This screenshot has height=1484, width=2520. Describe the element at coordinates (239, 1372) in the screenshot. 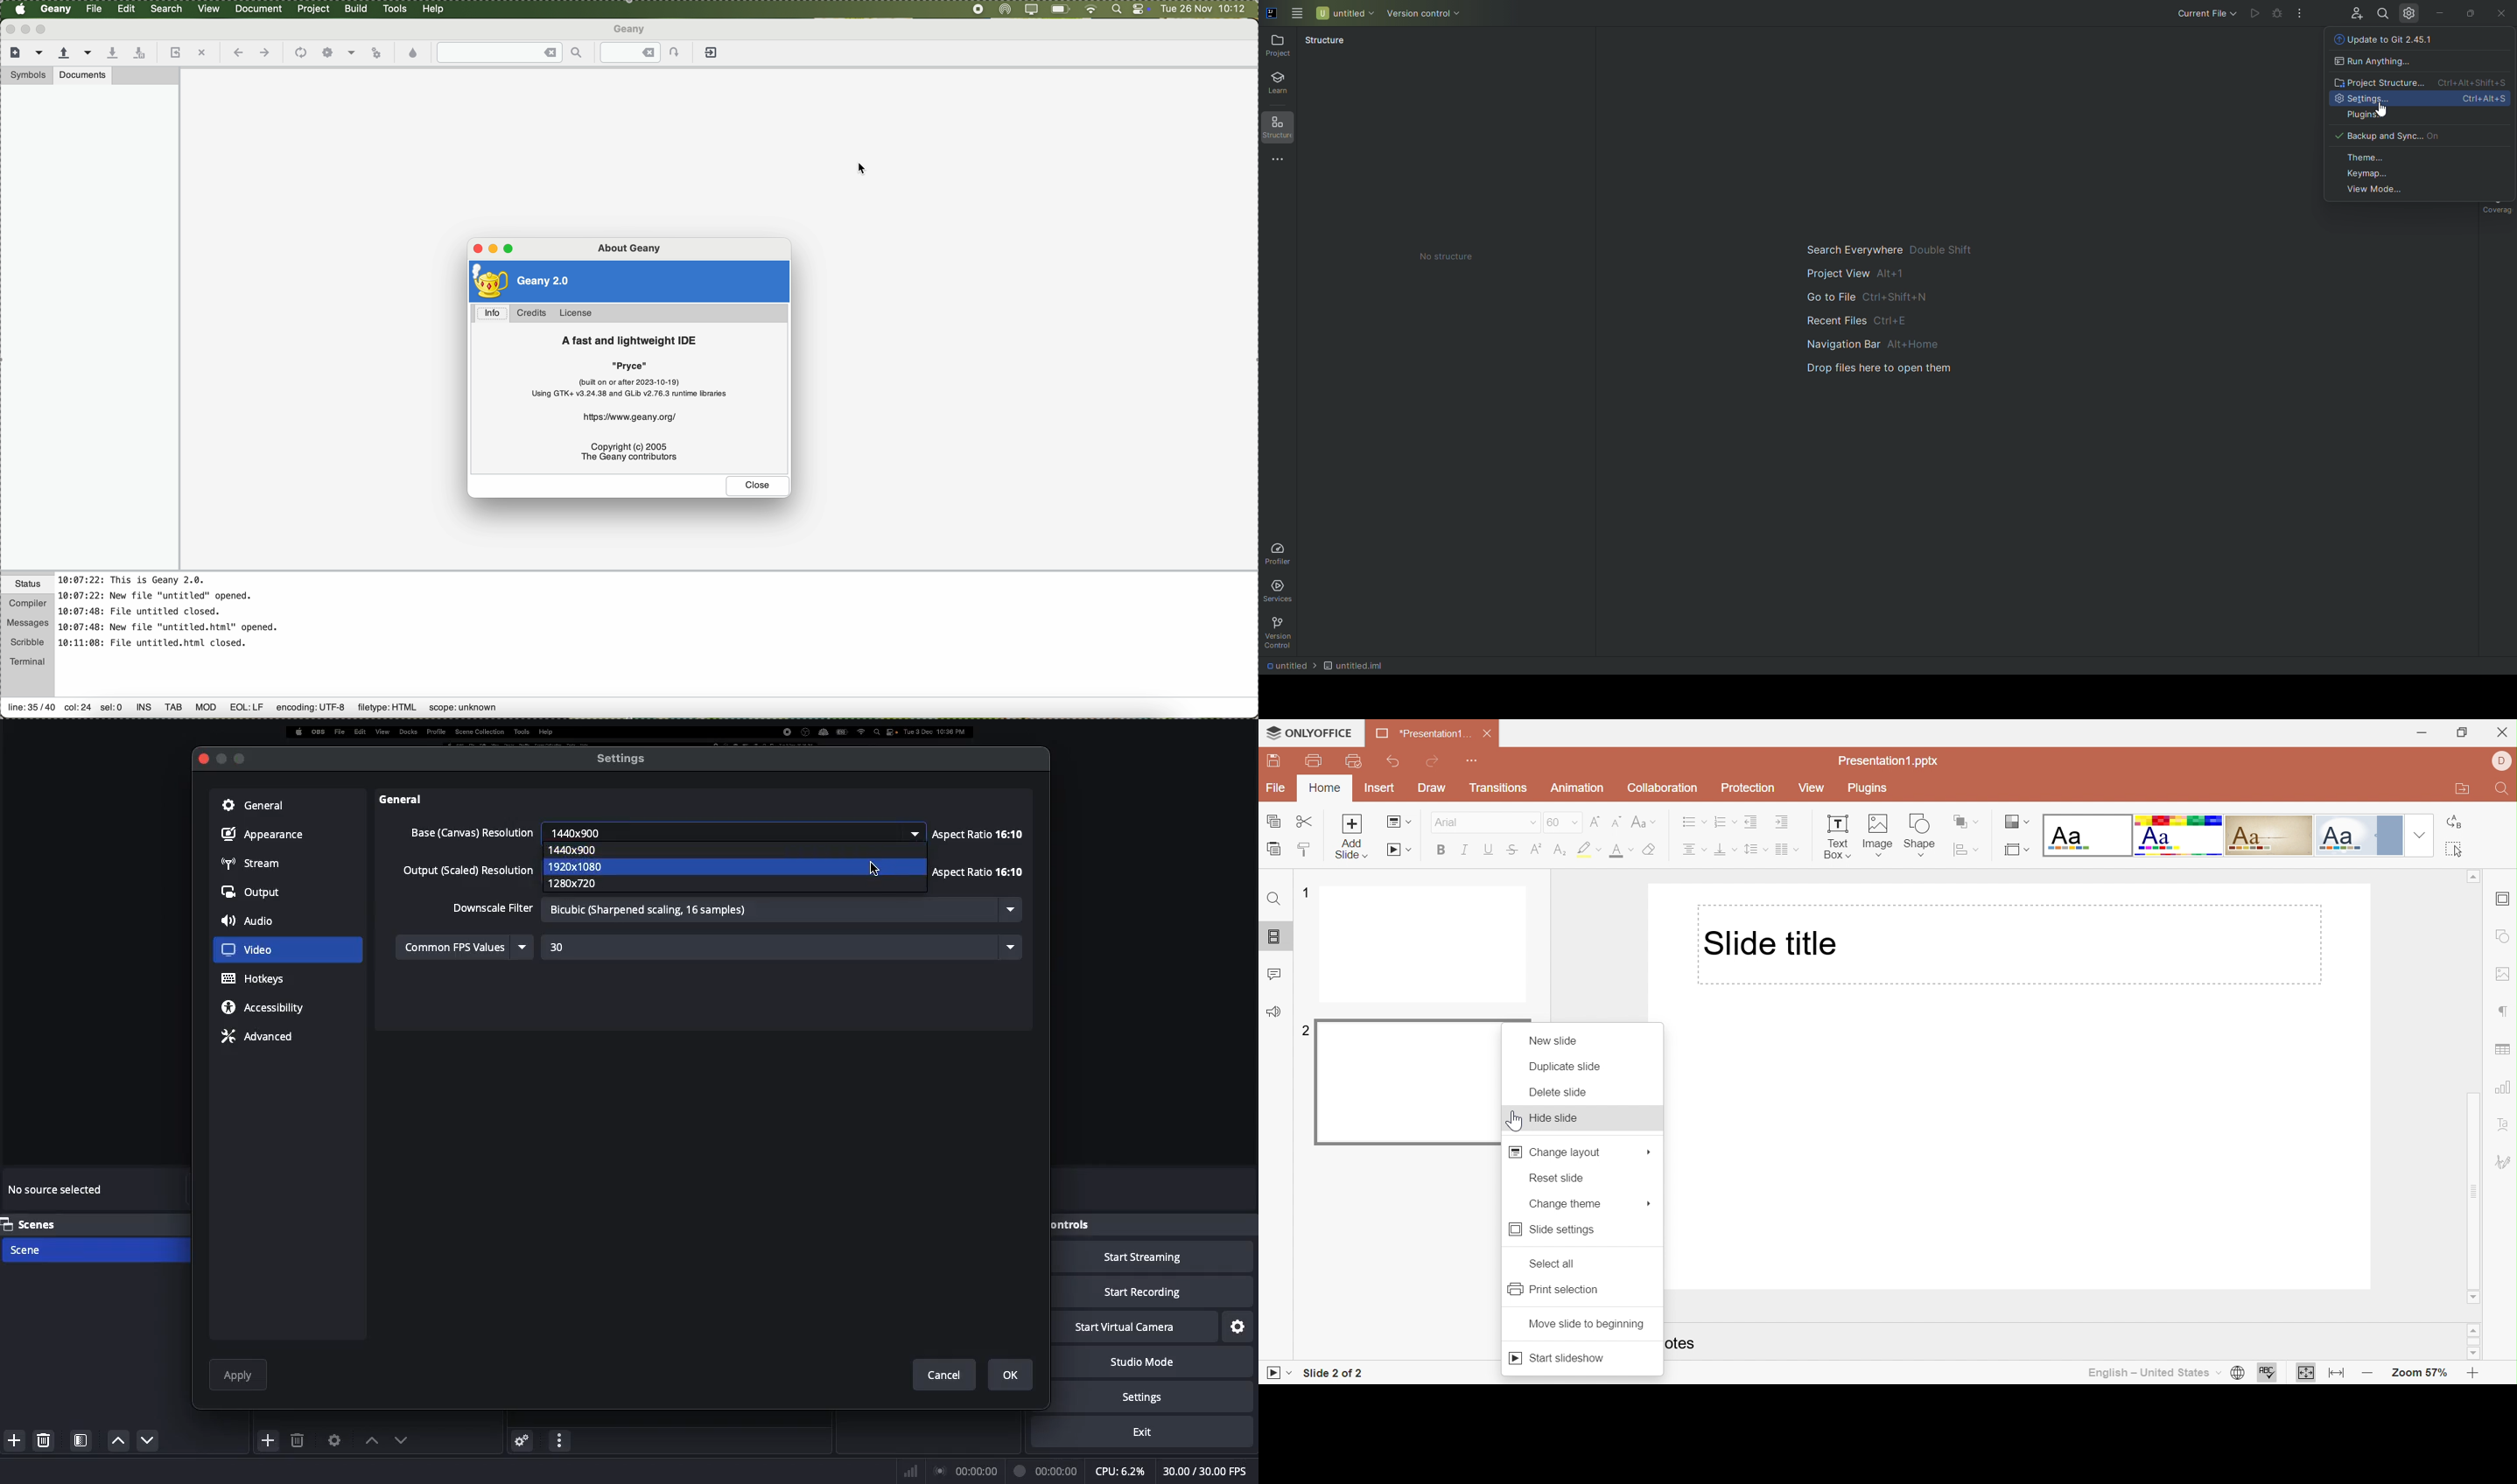

I see `Apply` at that location.